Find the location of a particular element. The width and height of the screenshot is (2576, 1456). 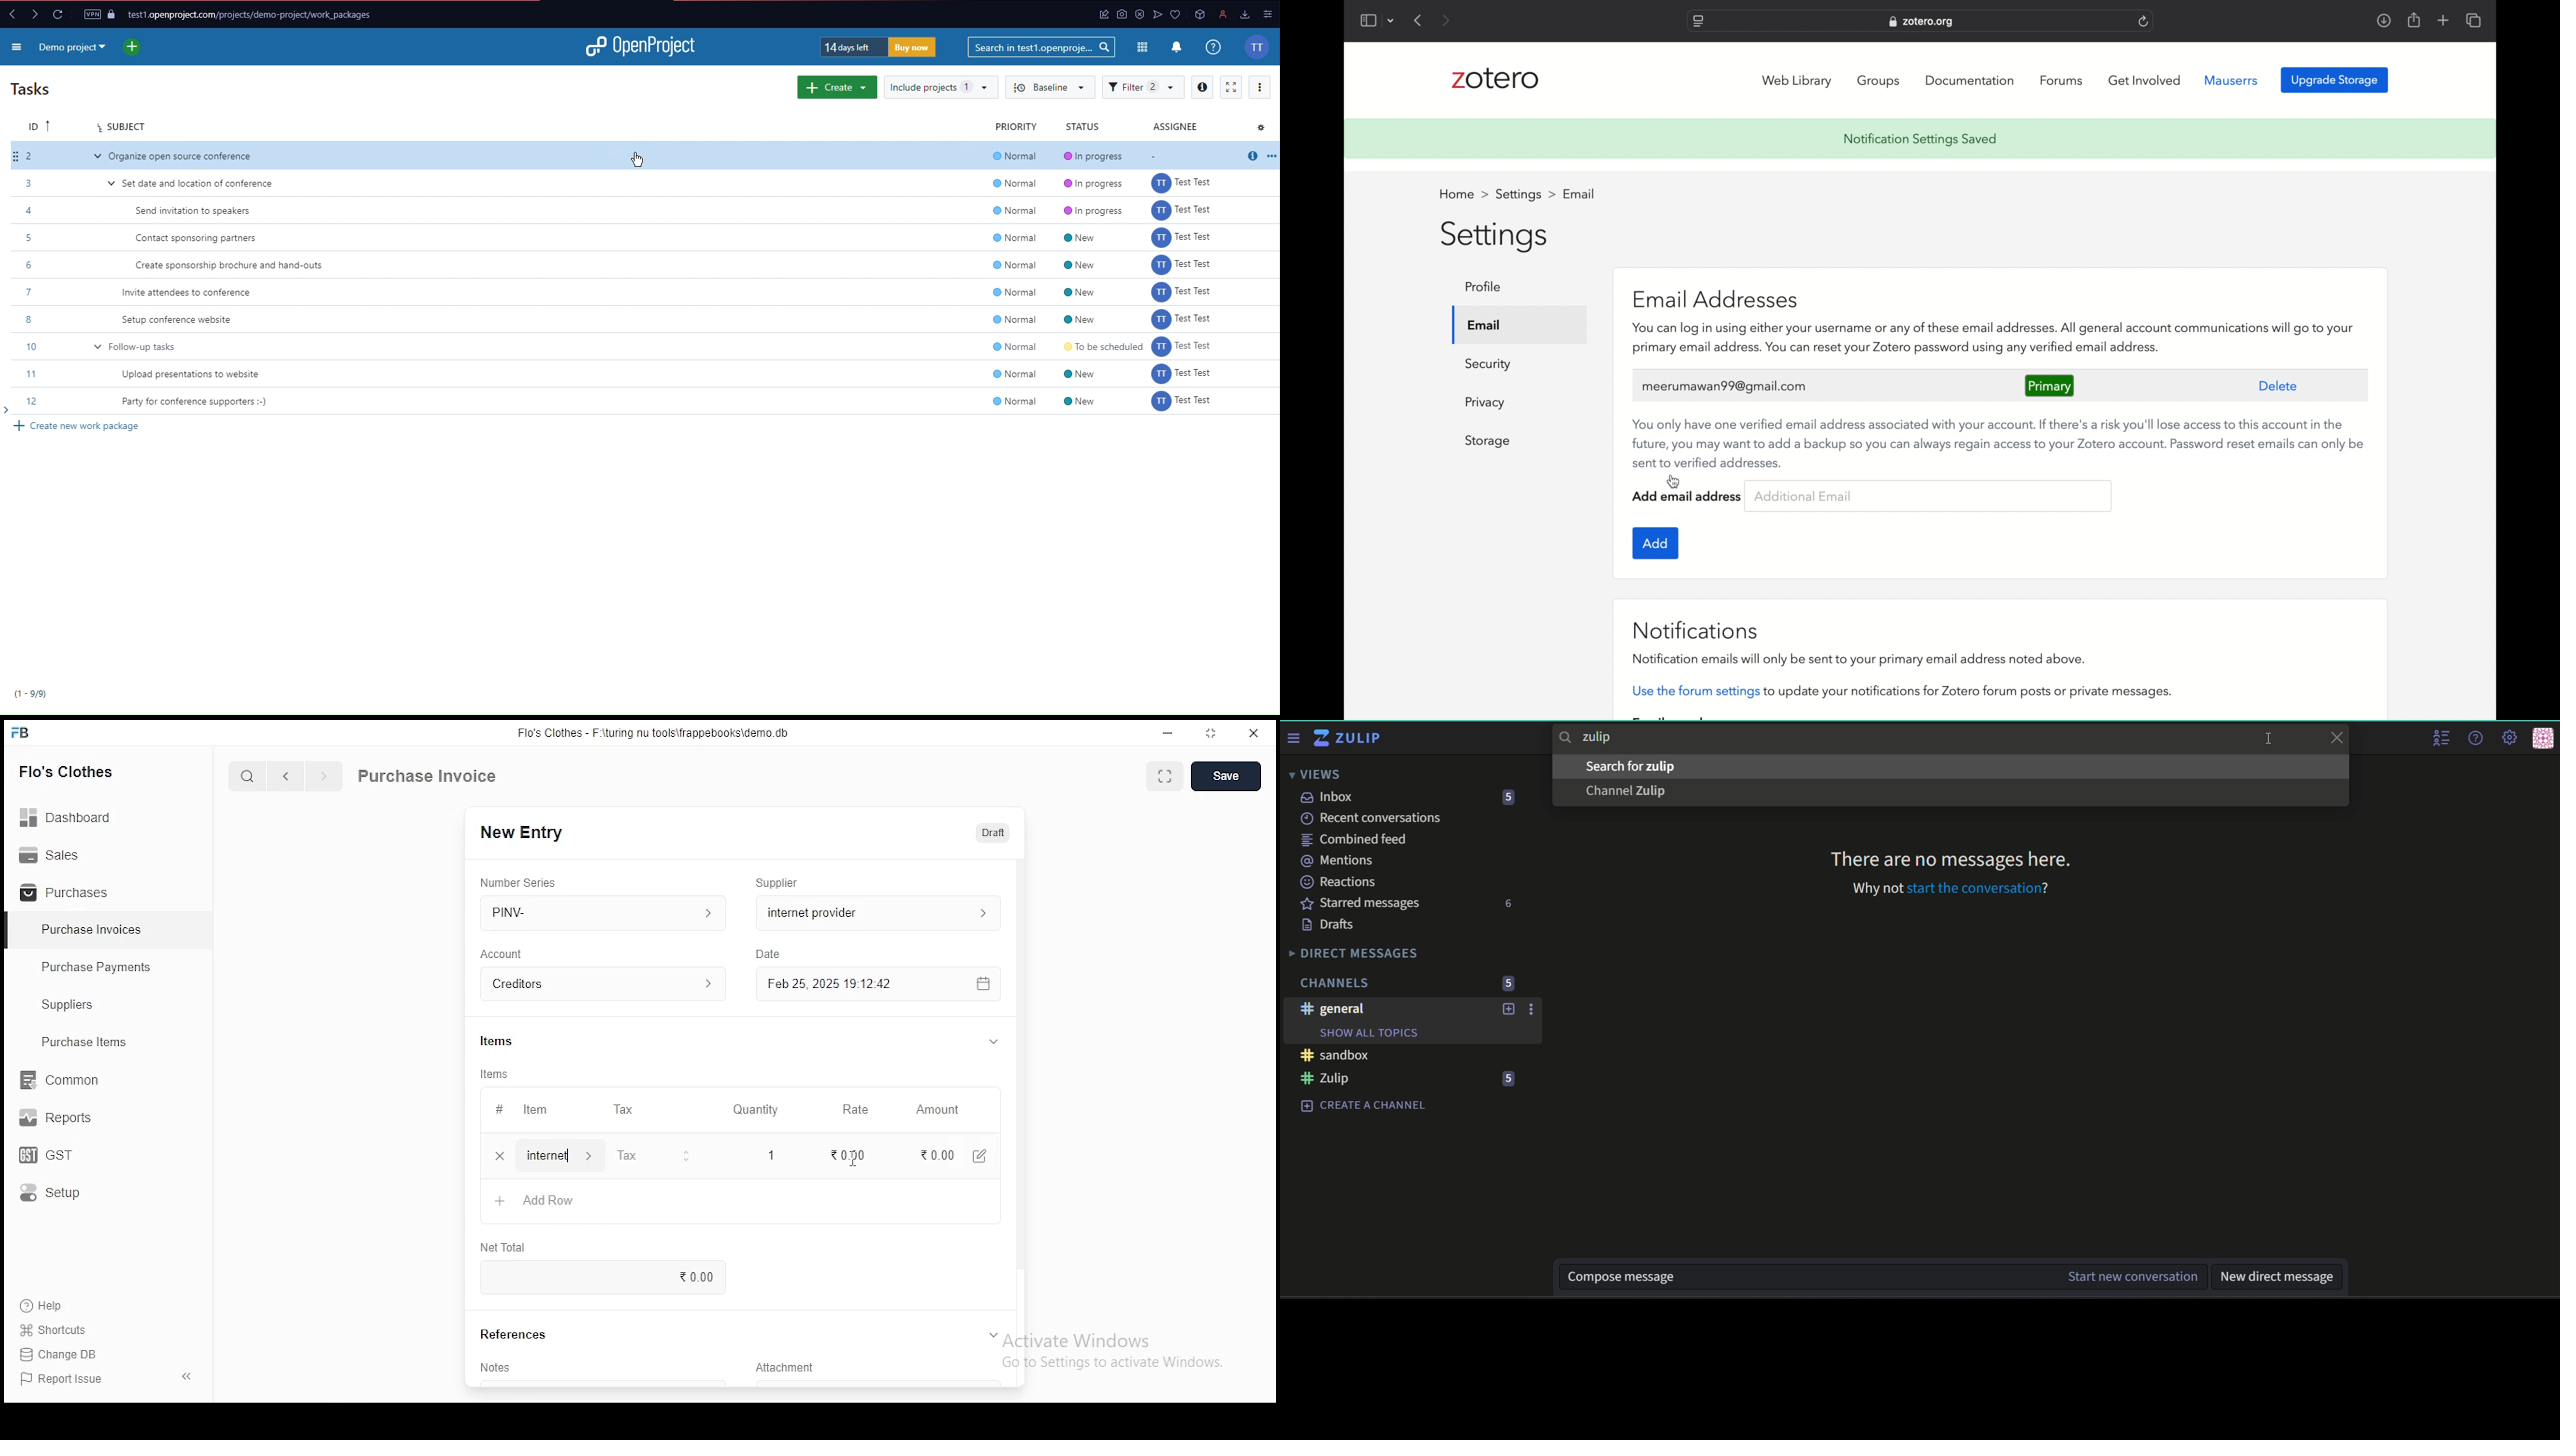

cursor is located at coordinates (641, 155).